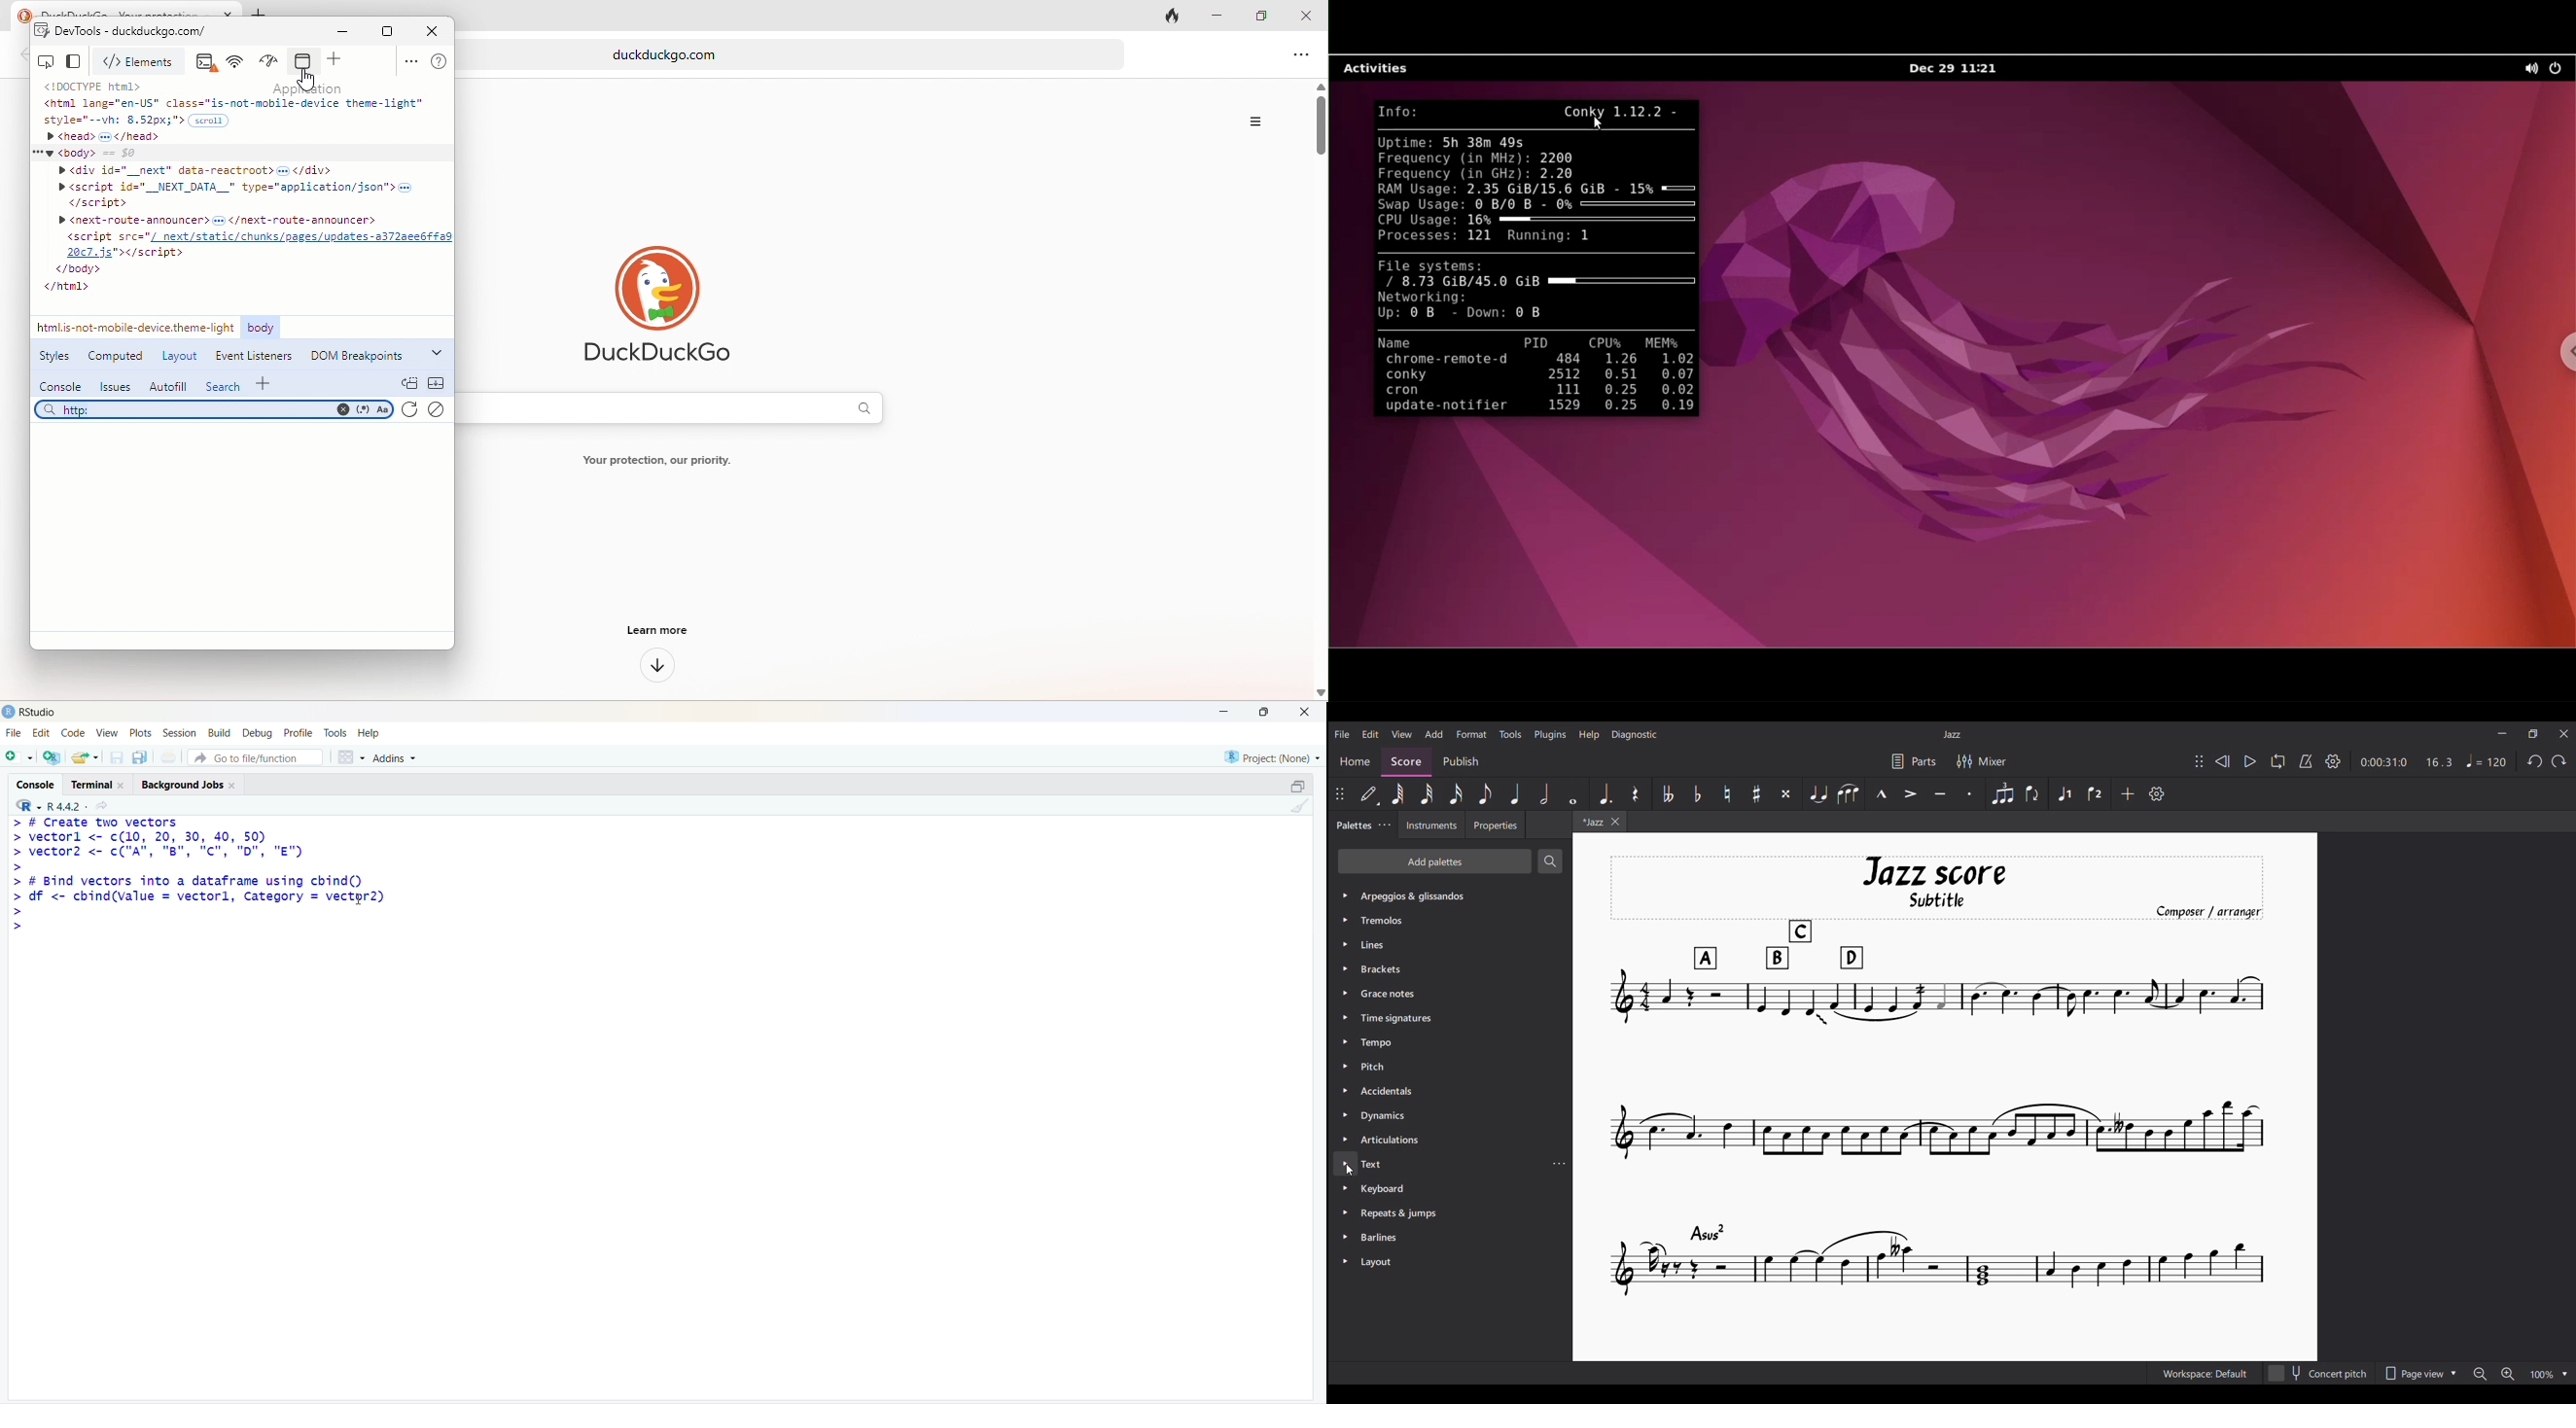  Describe the element at coordinates (1434, 861) in the screenshot. I see `Add palette` at that location.